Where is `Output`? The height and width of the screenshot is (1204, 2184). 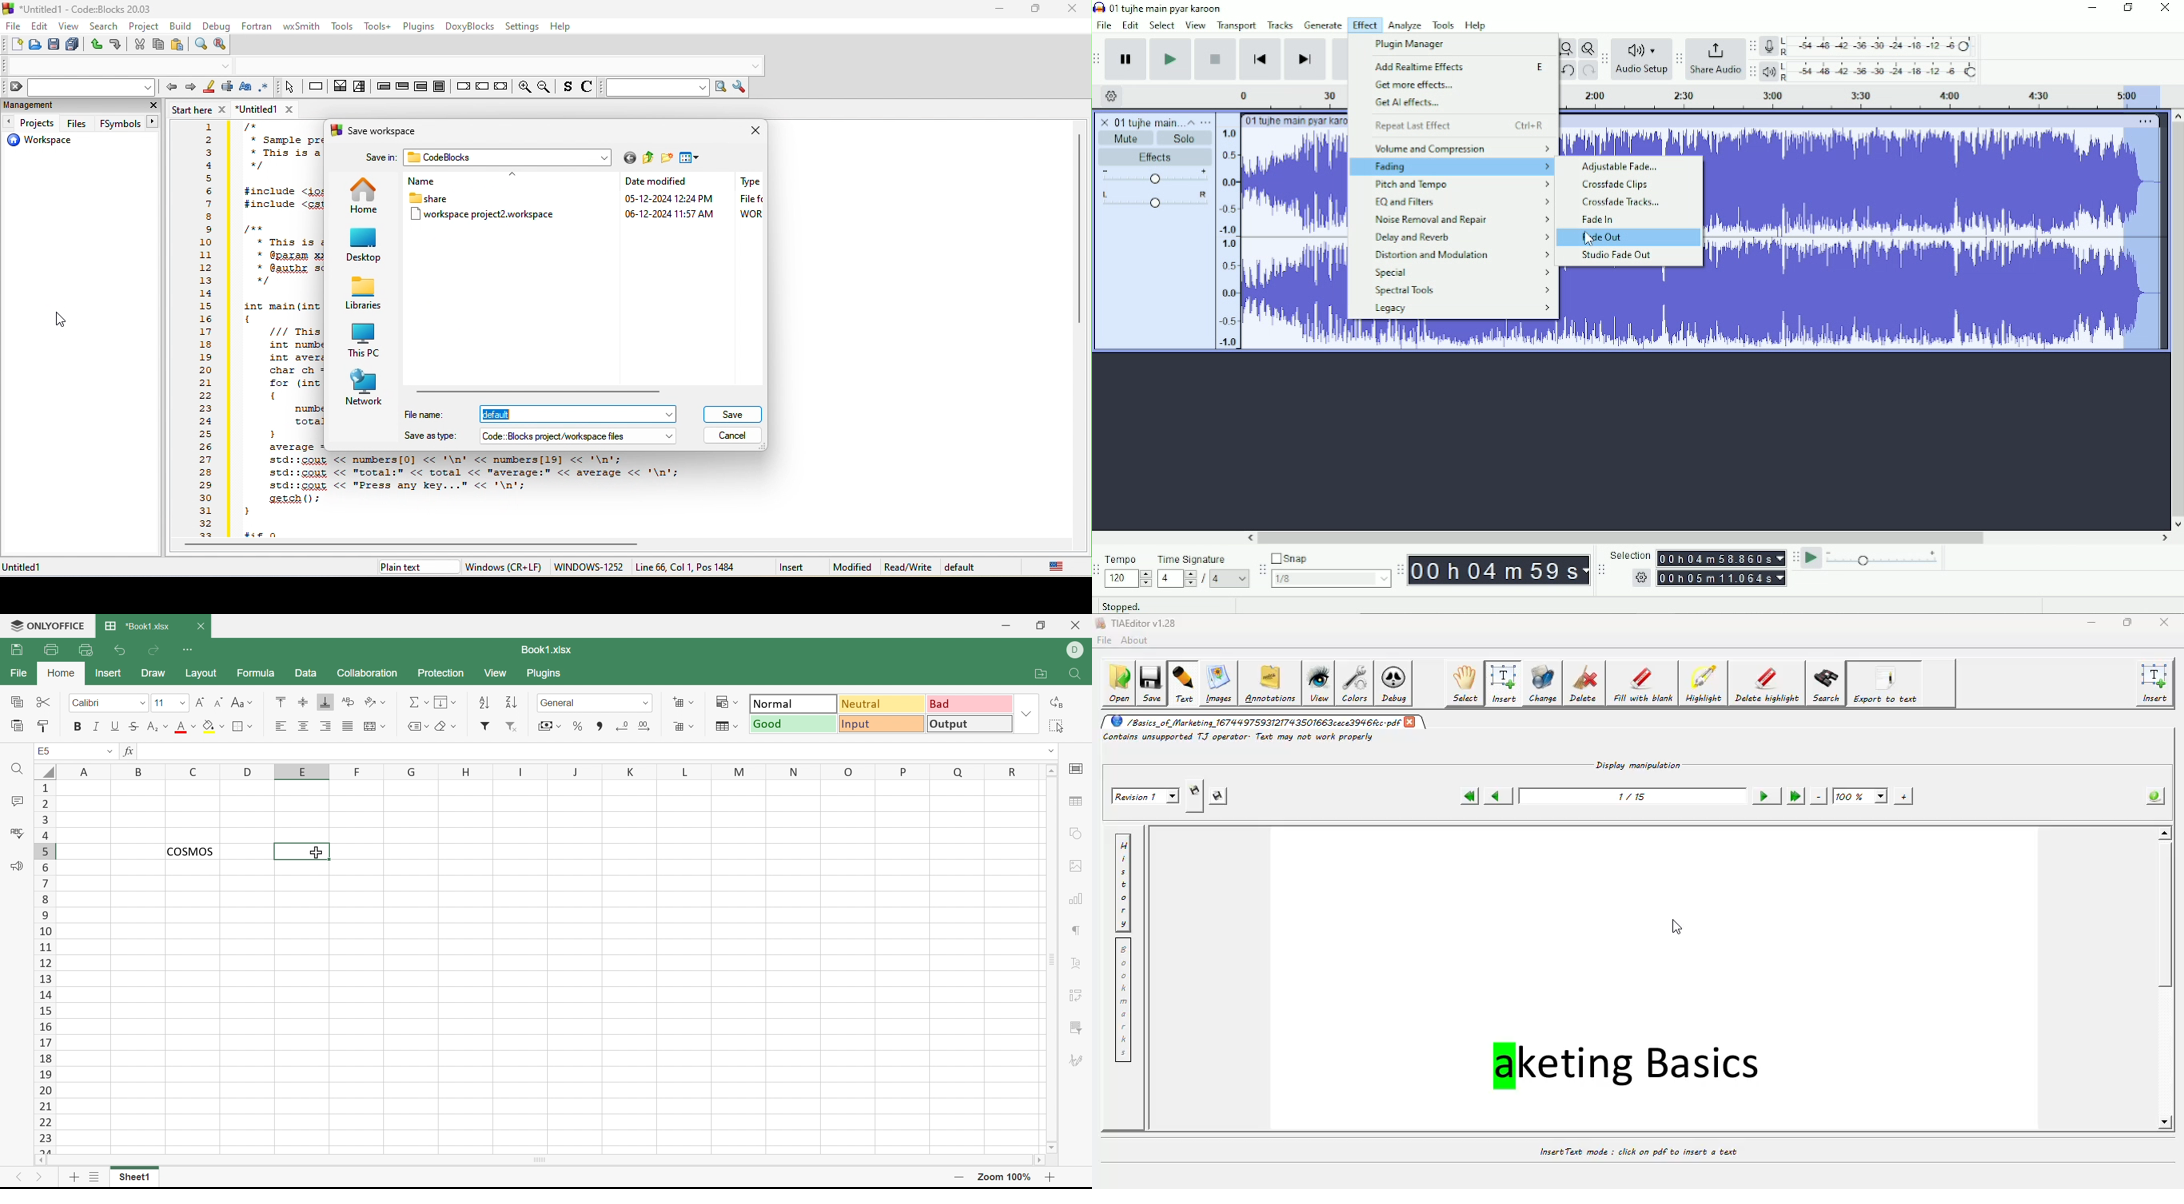 Output is located at coordinates (969, 723).